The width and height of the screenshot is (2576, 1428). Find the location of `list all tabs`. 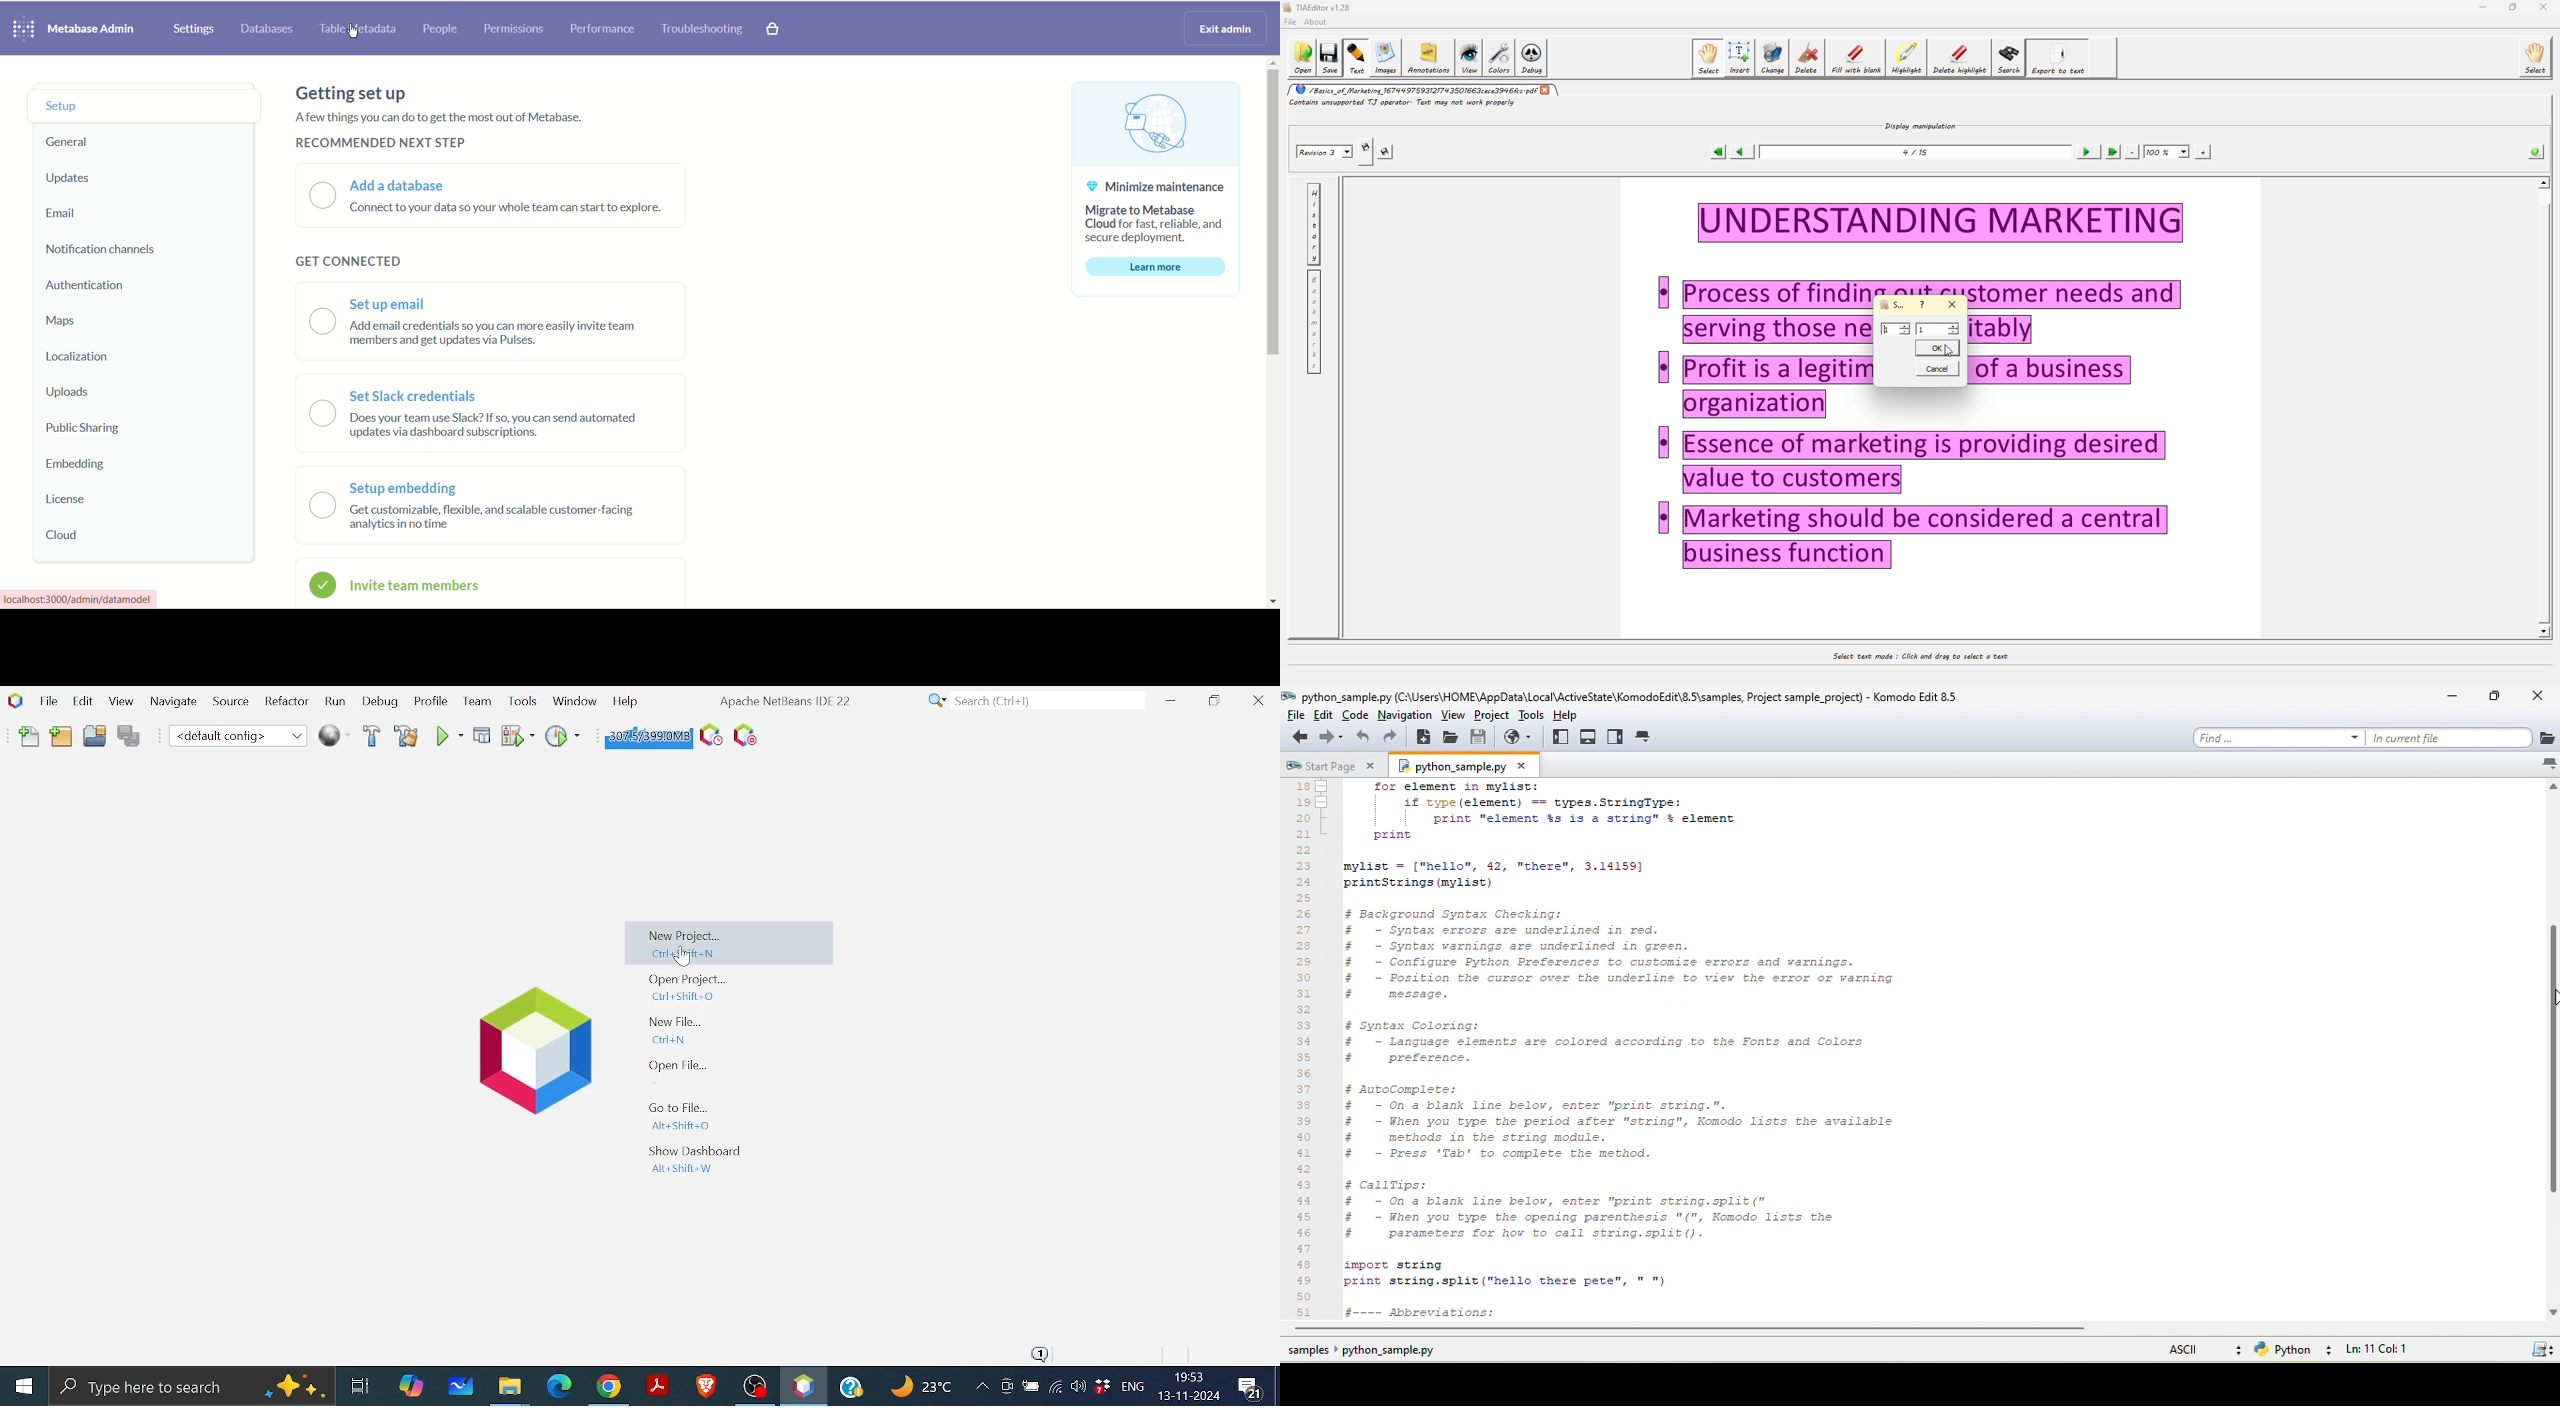

list all tabs is located at coordinates (2548, 764).